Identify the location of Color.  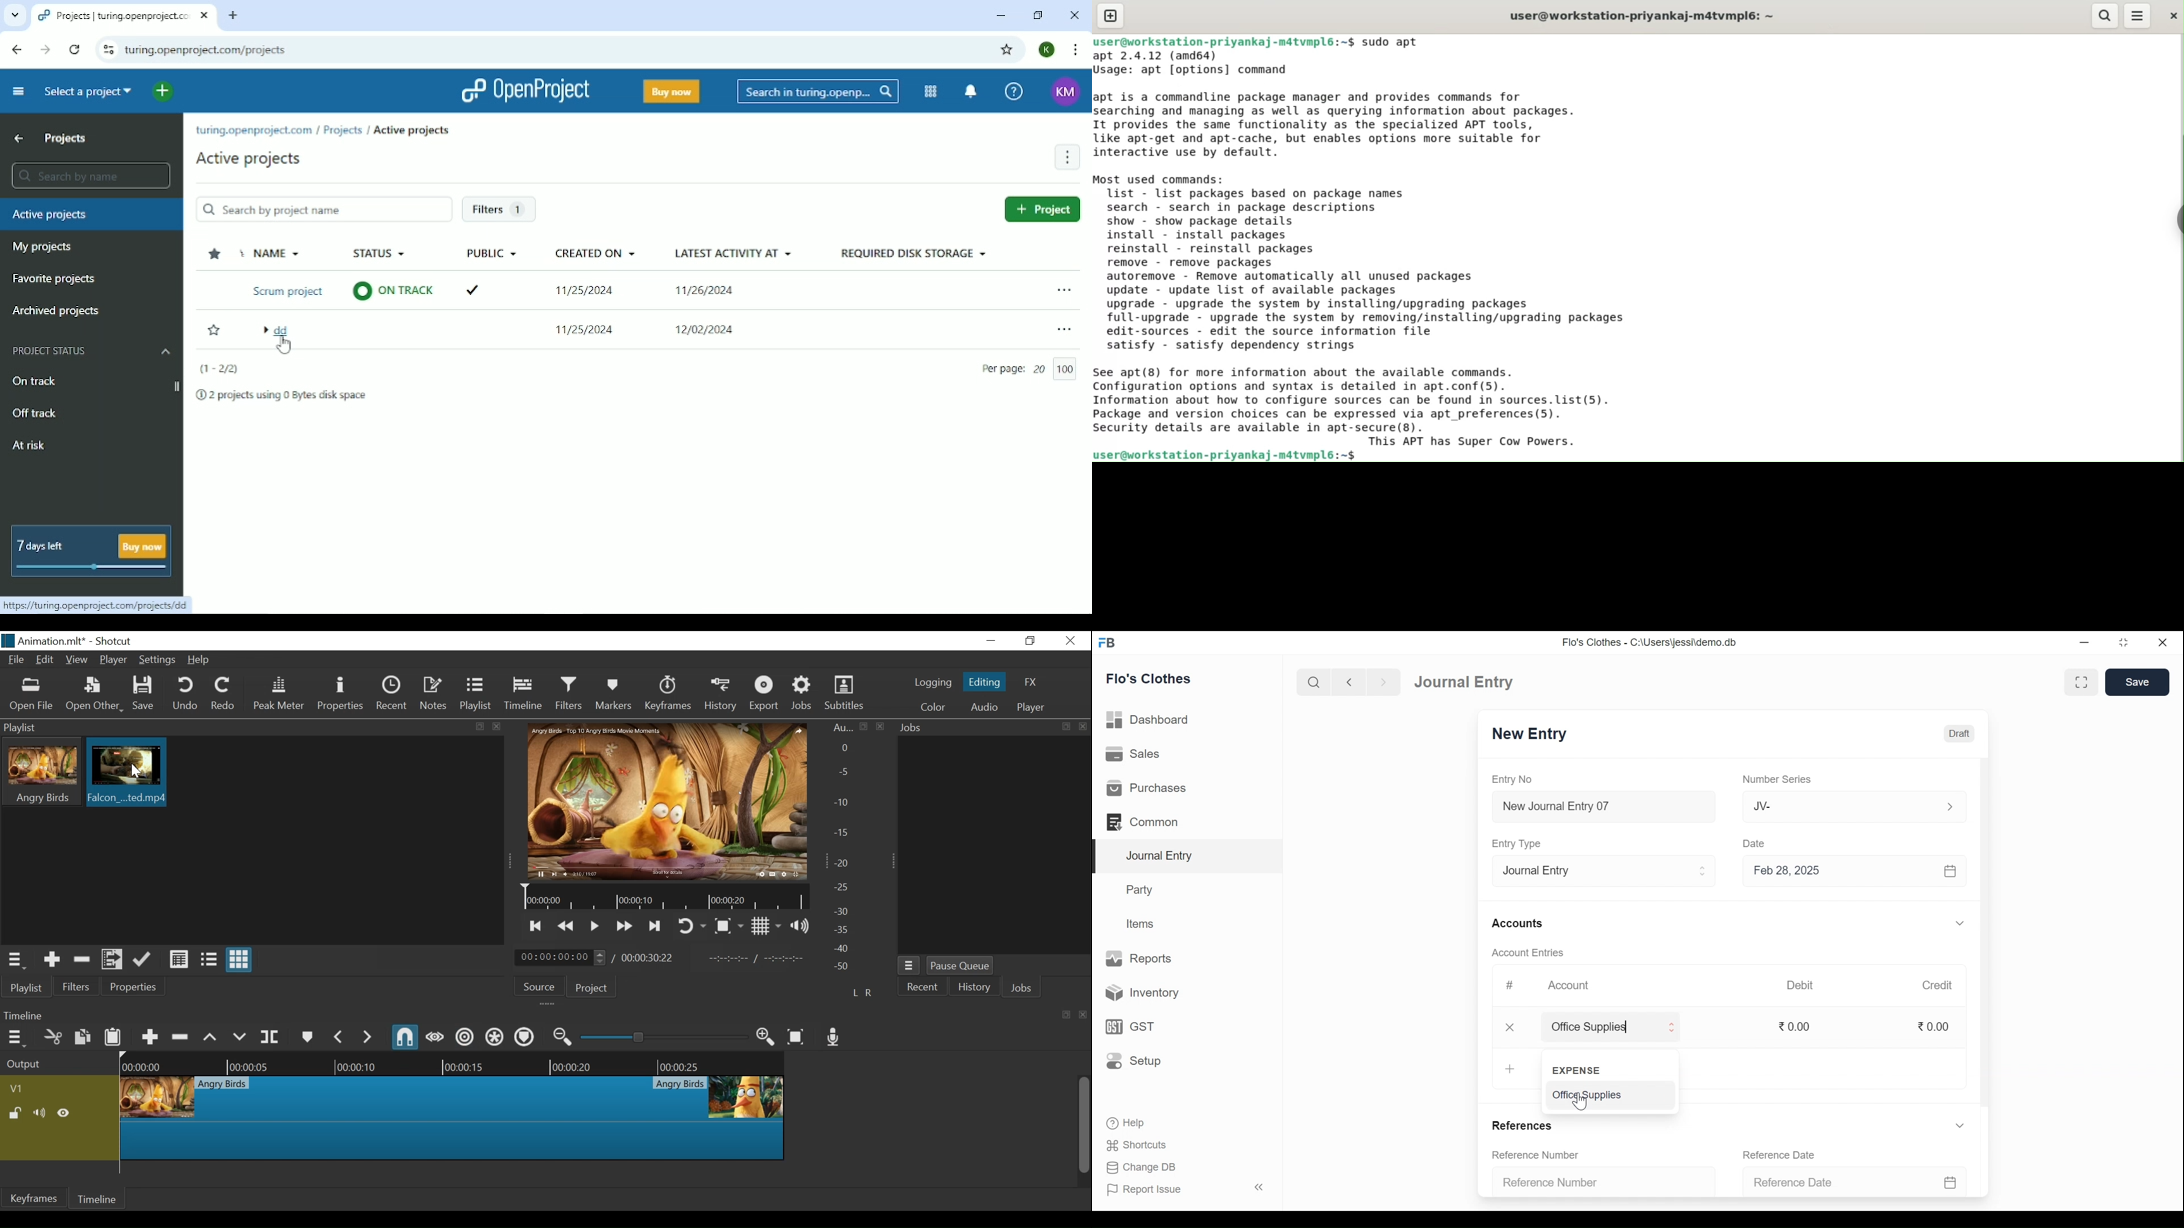
(936, 707).